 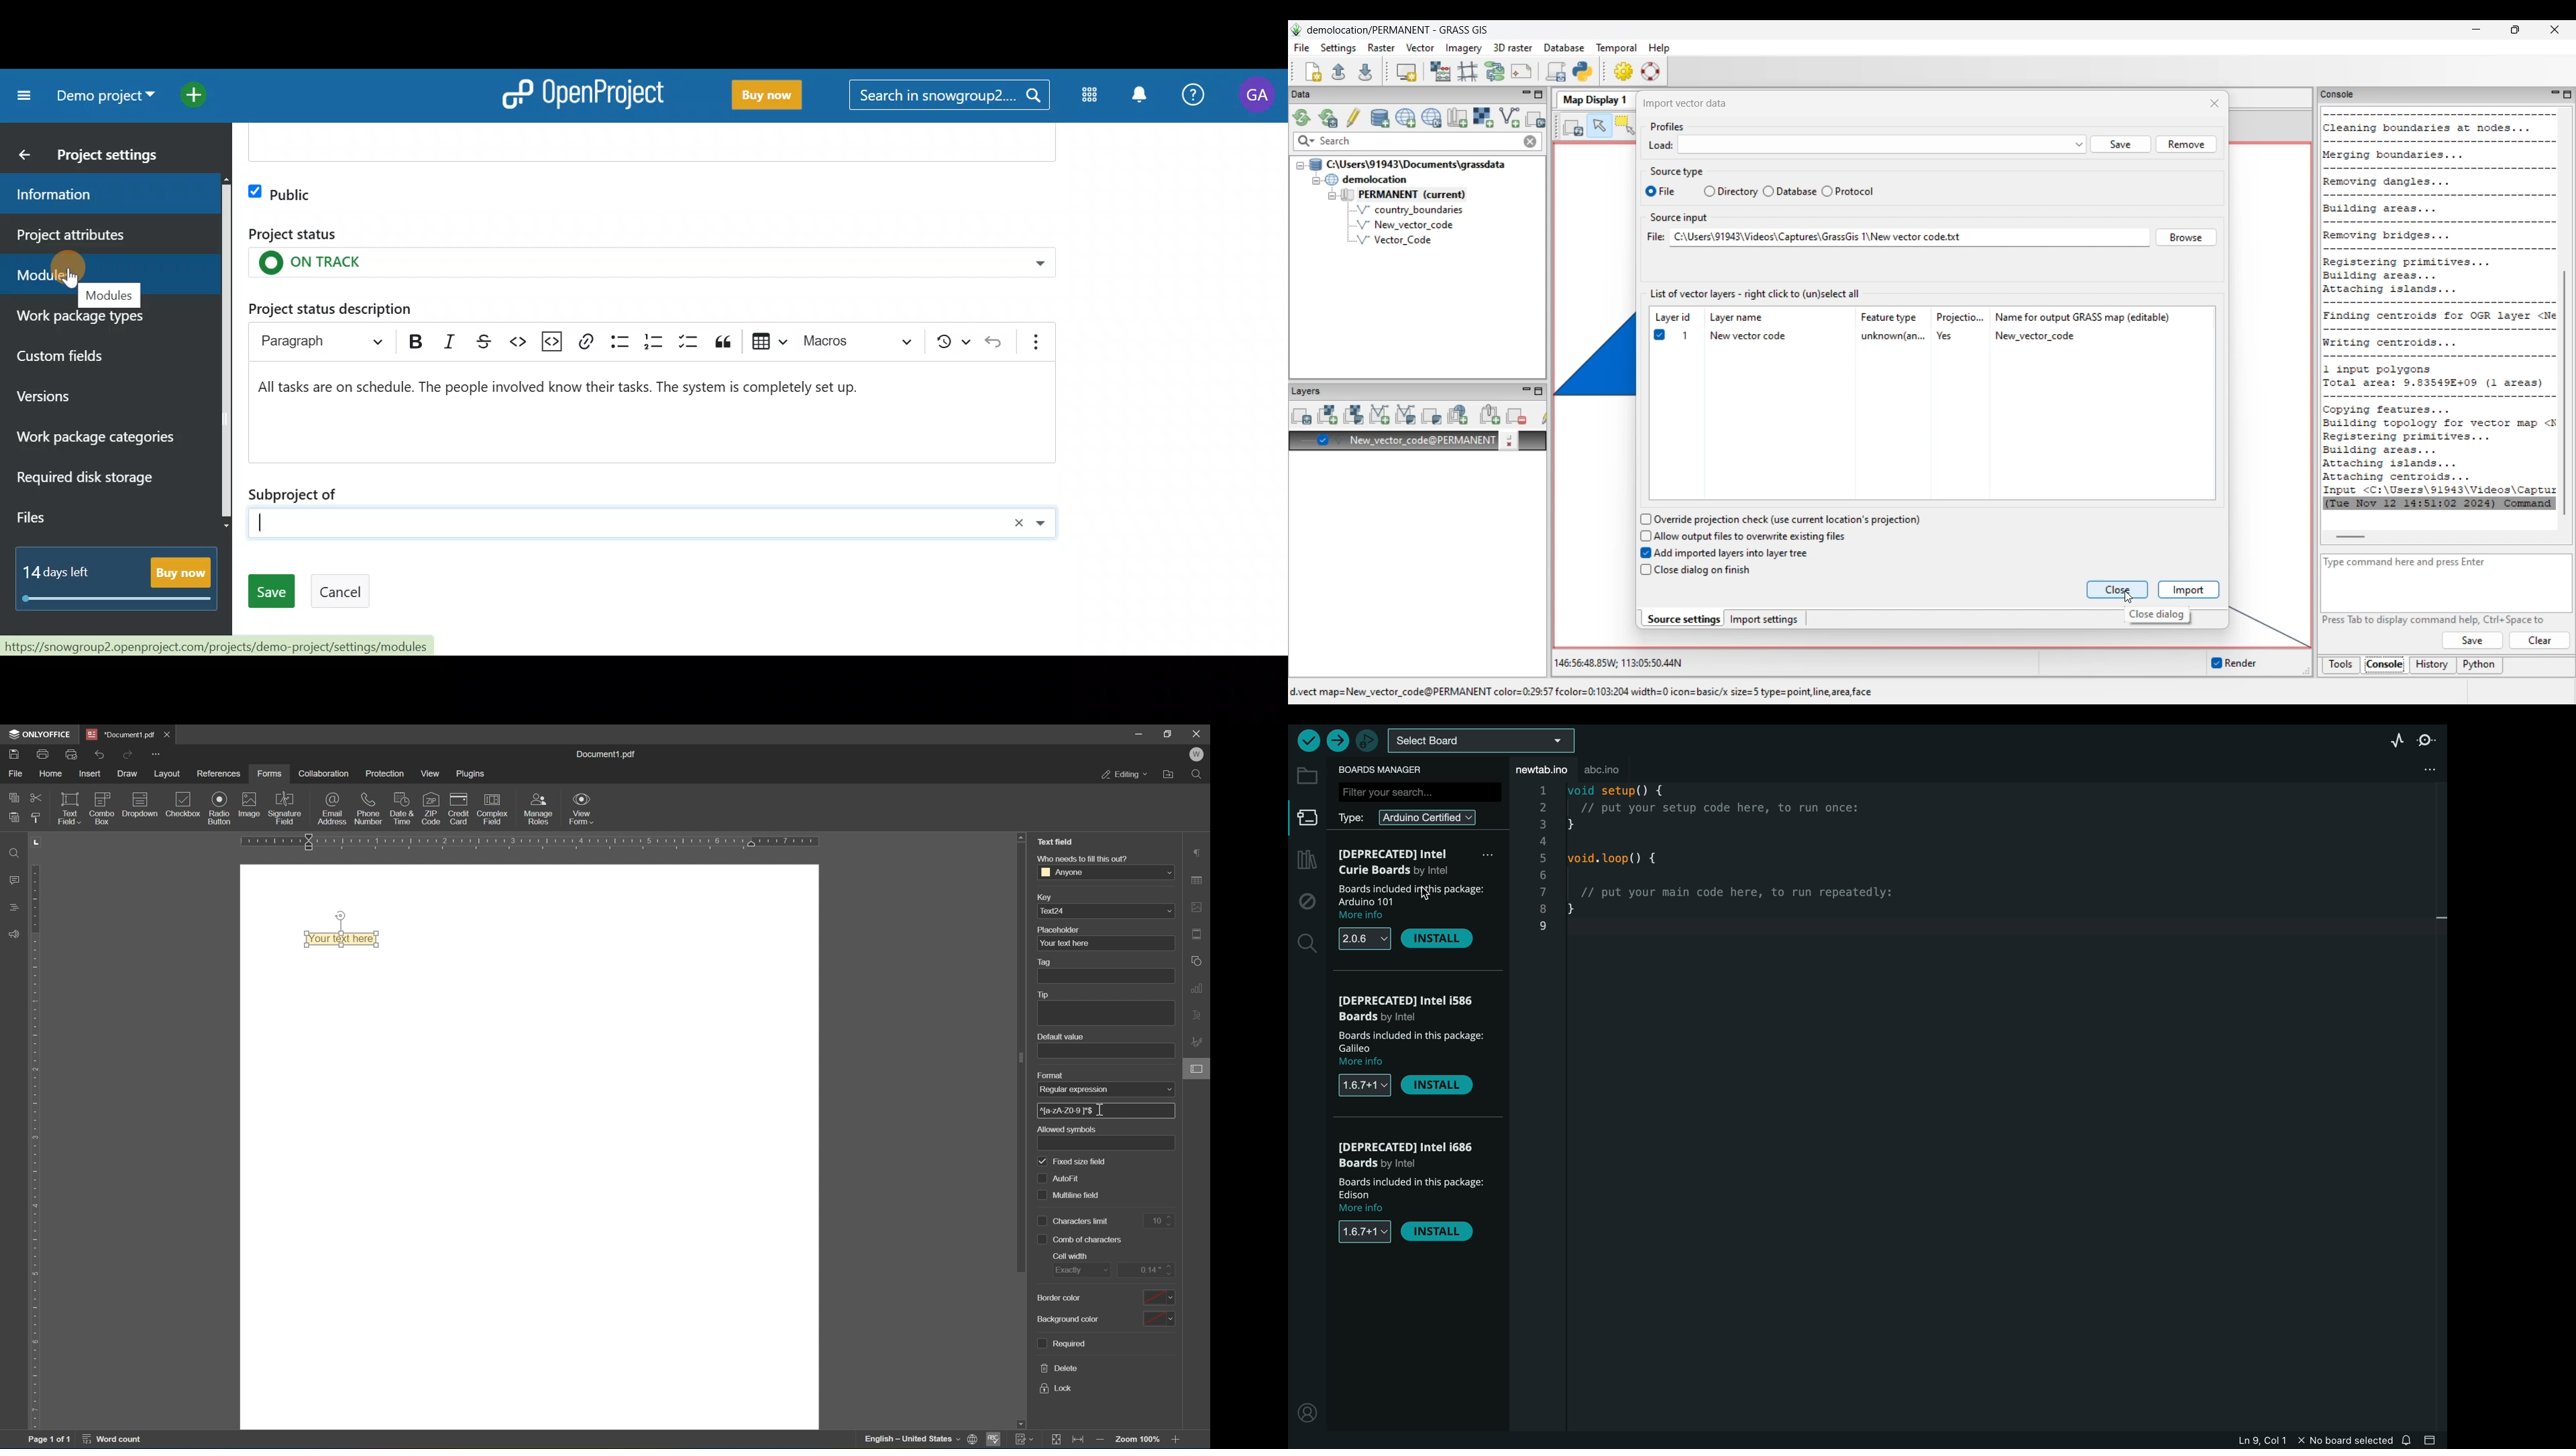 I want to click on manage roles, so click(x=541, y=810).